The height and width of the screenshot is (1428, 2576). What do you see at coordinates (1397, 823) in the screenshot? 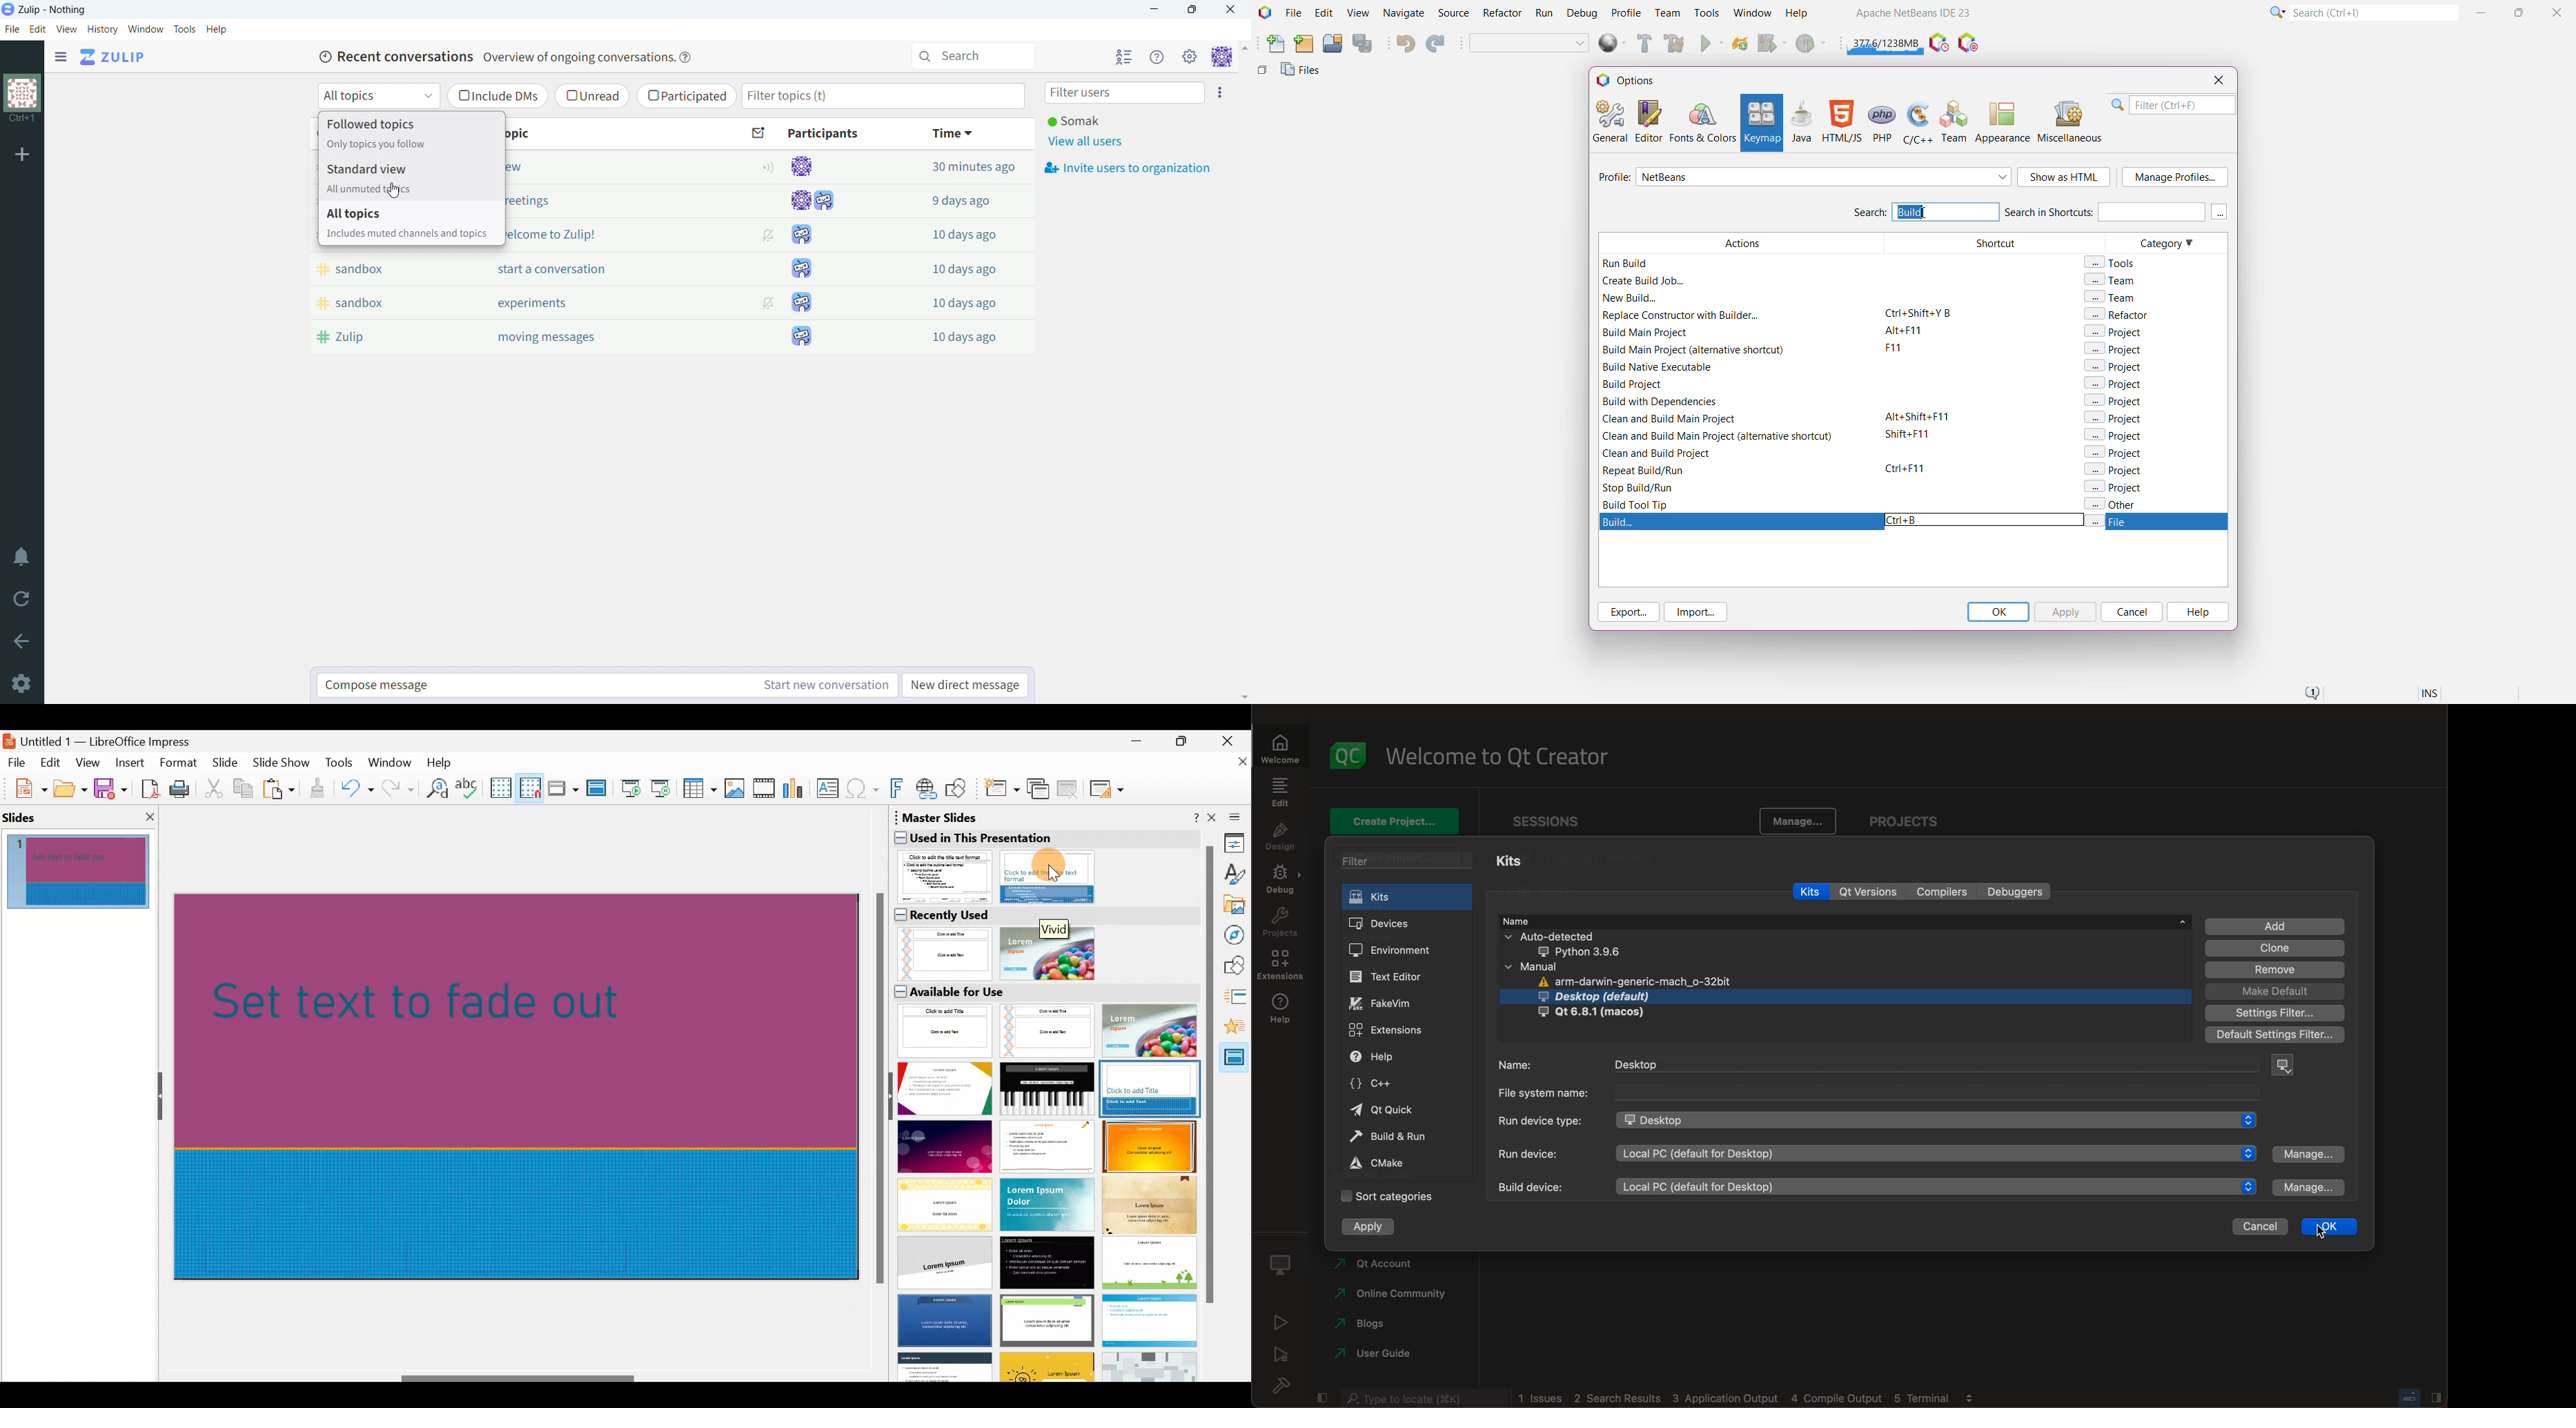
I see `create project` at bounding box center [1397, 823].